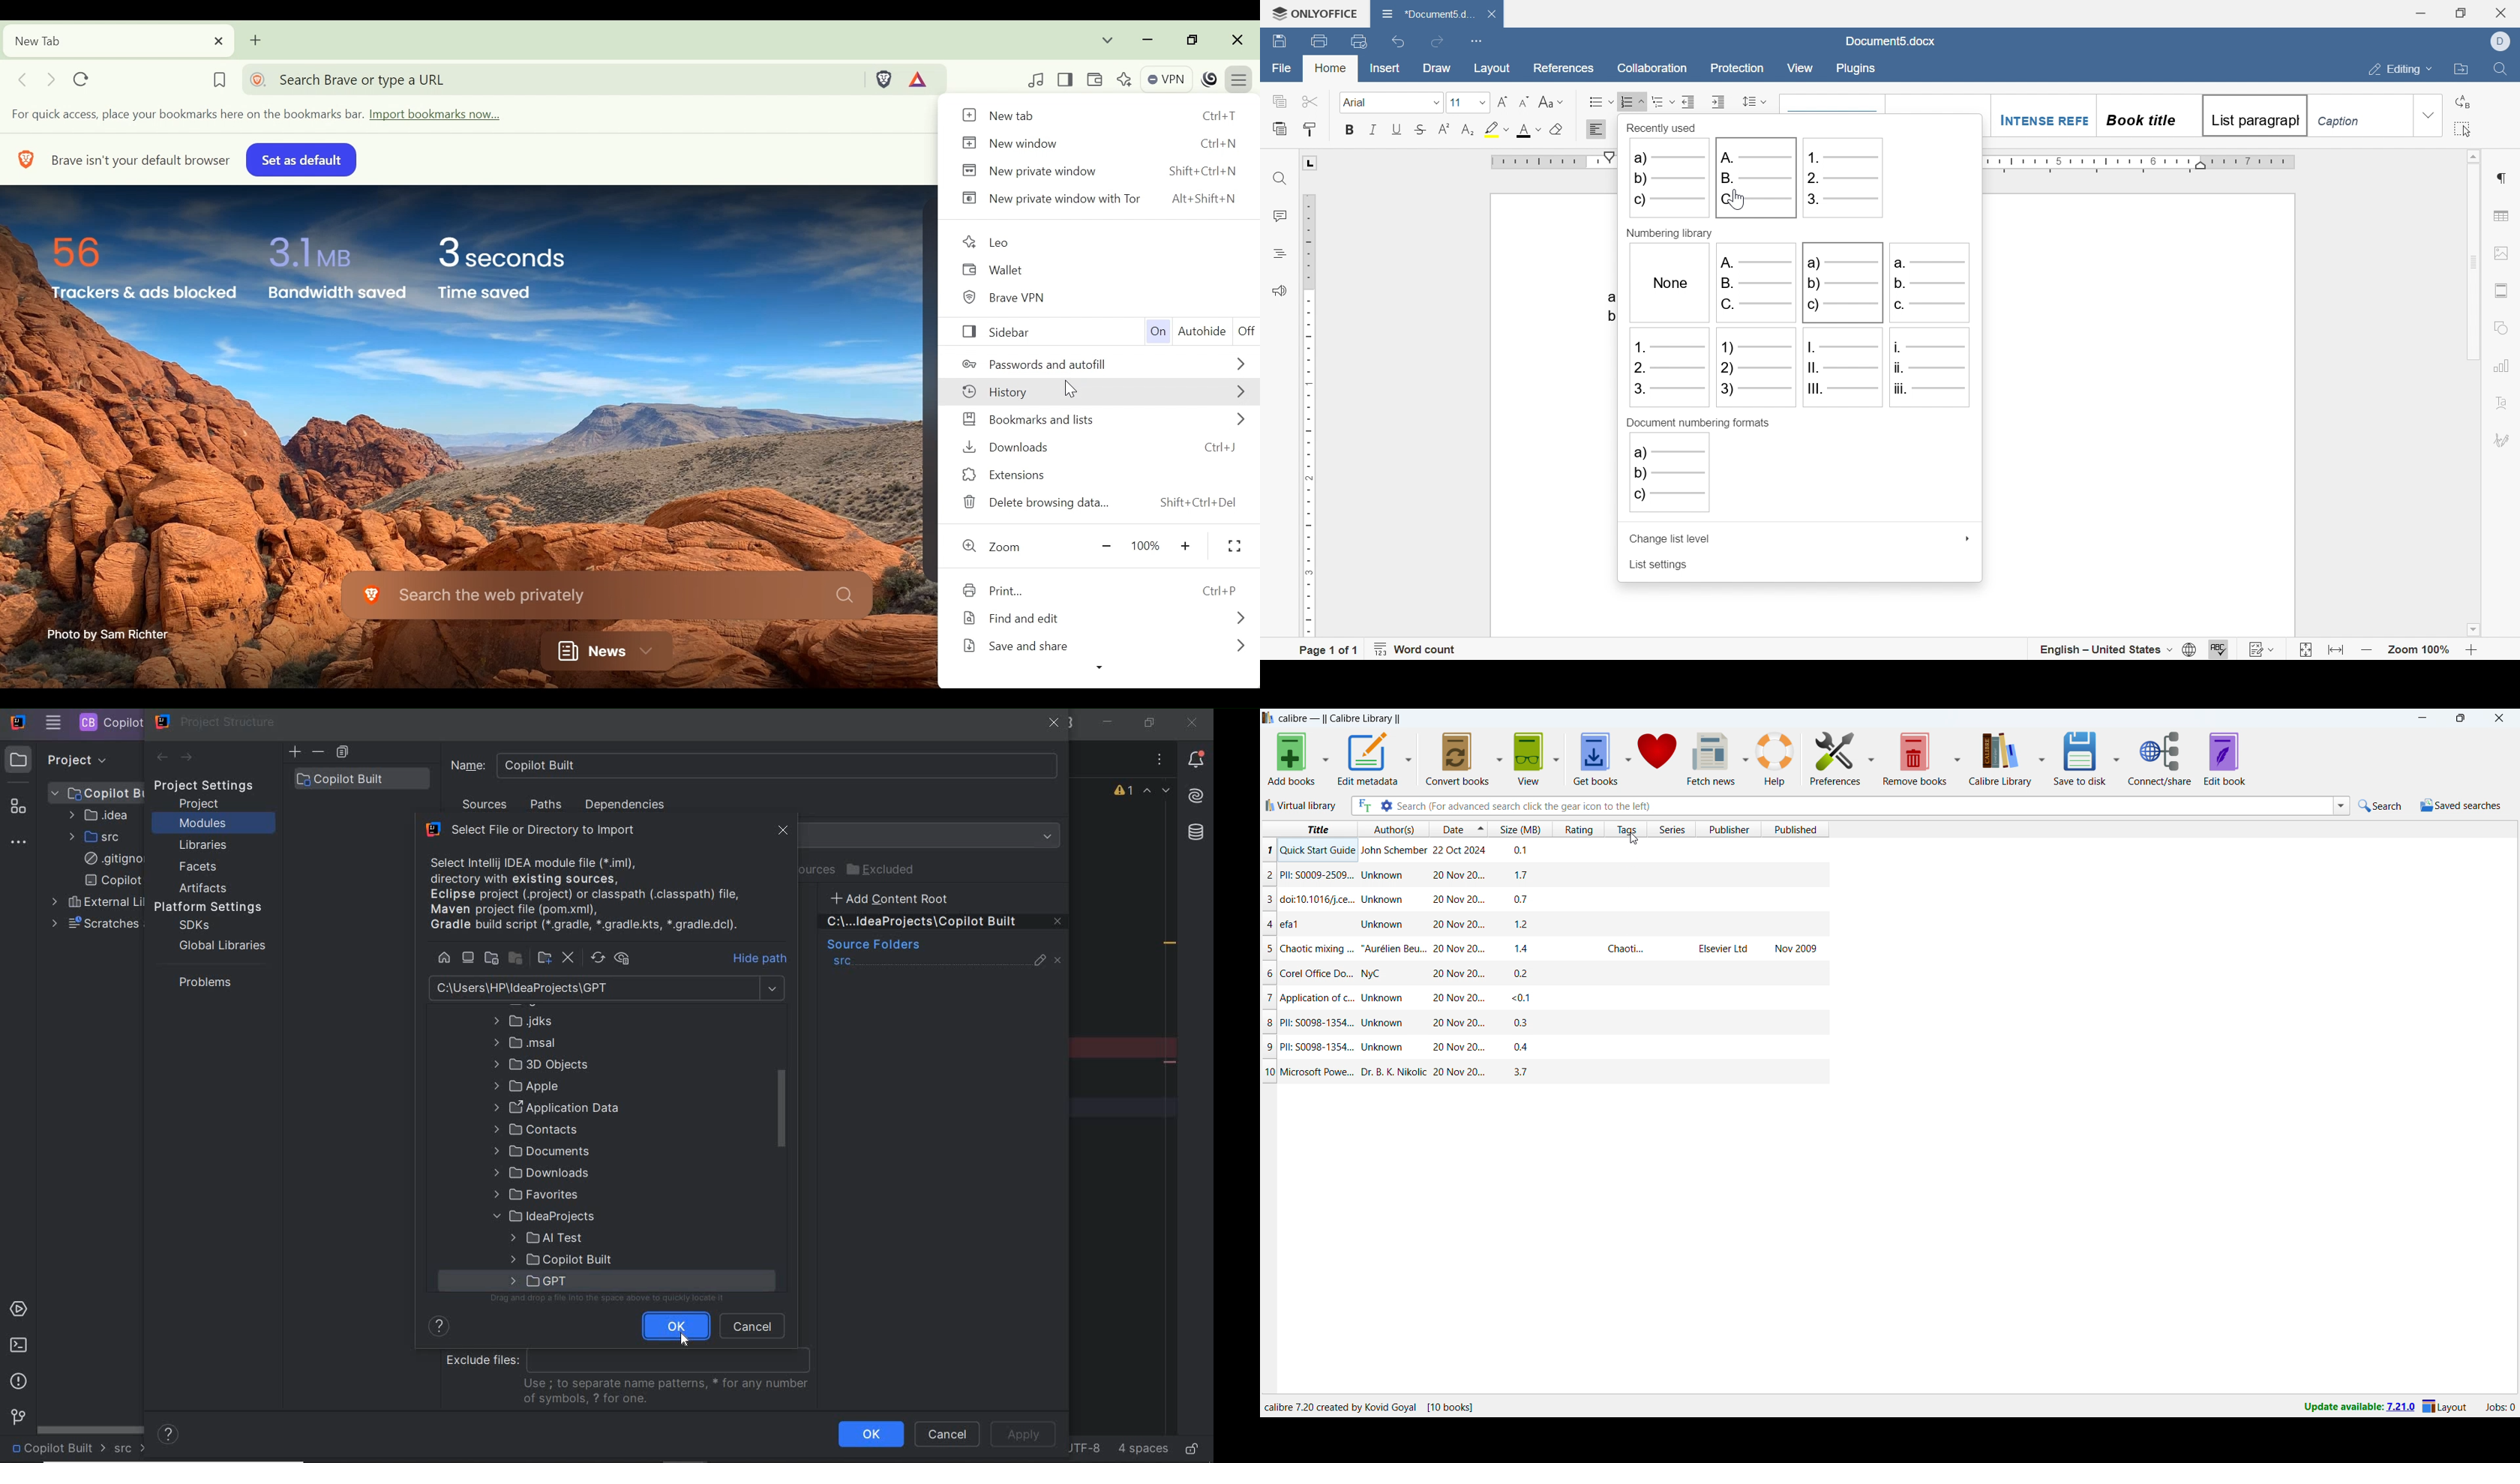  What do you see at coordinates (1102, 504) in the screenshot?
I see `Delete browsing data... Shift+Ctrl+Del` at bounding box center [1102, 504].